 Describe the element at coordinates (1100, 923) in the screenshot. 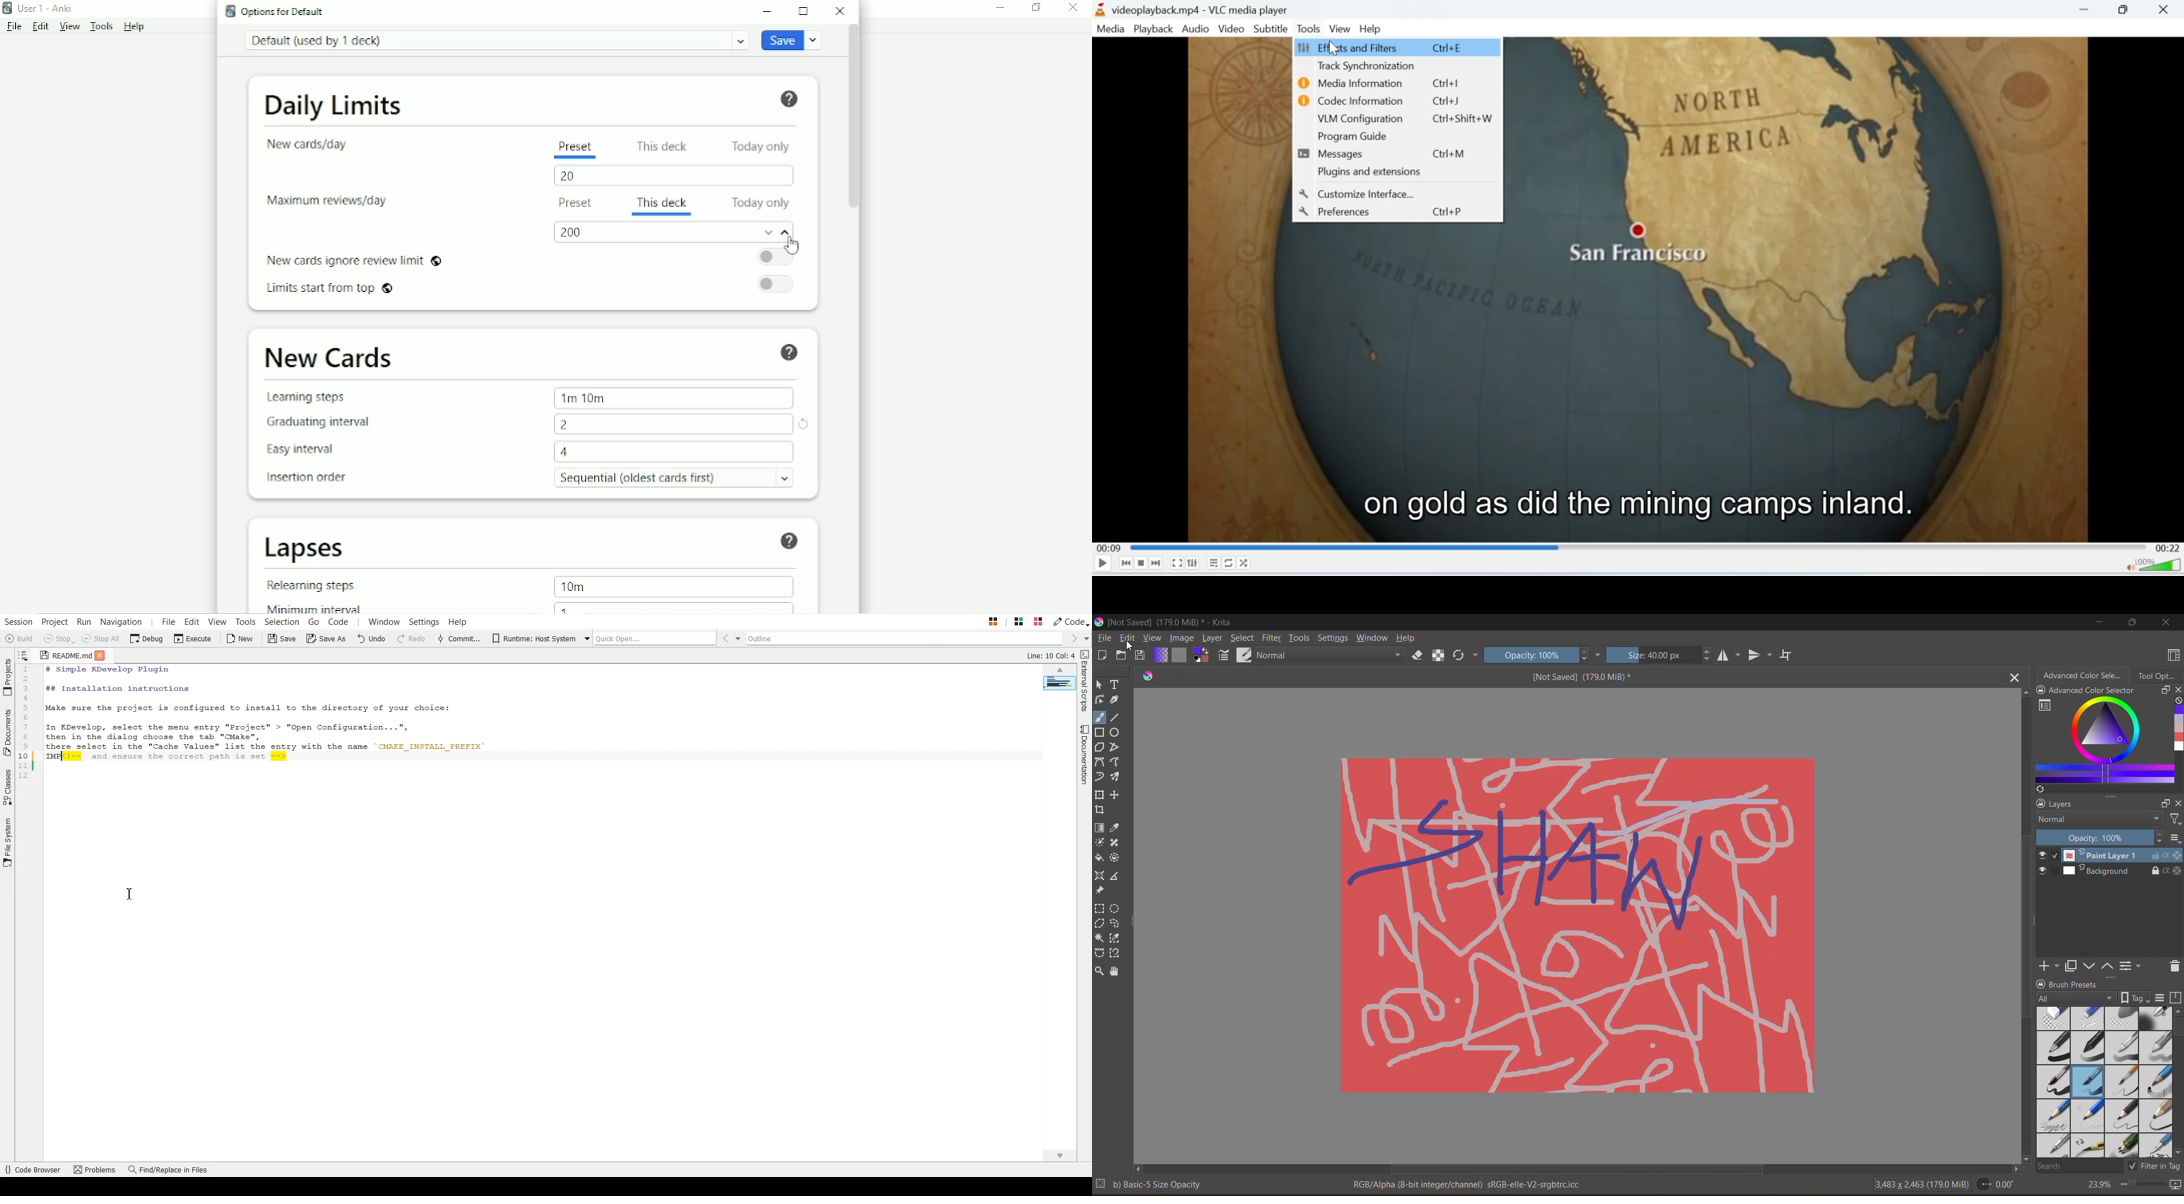

I see `polygonal selection tool` at that location.